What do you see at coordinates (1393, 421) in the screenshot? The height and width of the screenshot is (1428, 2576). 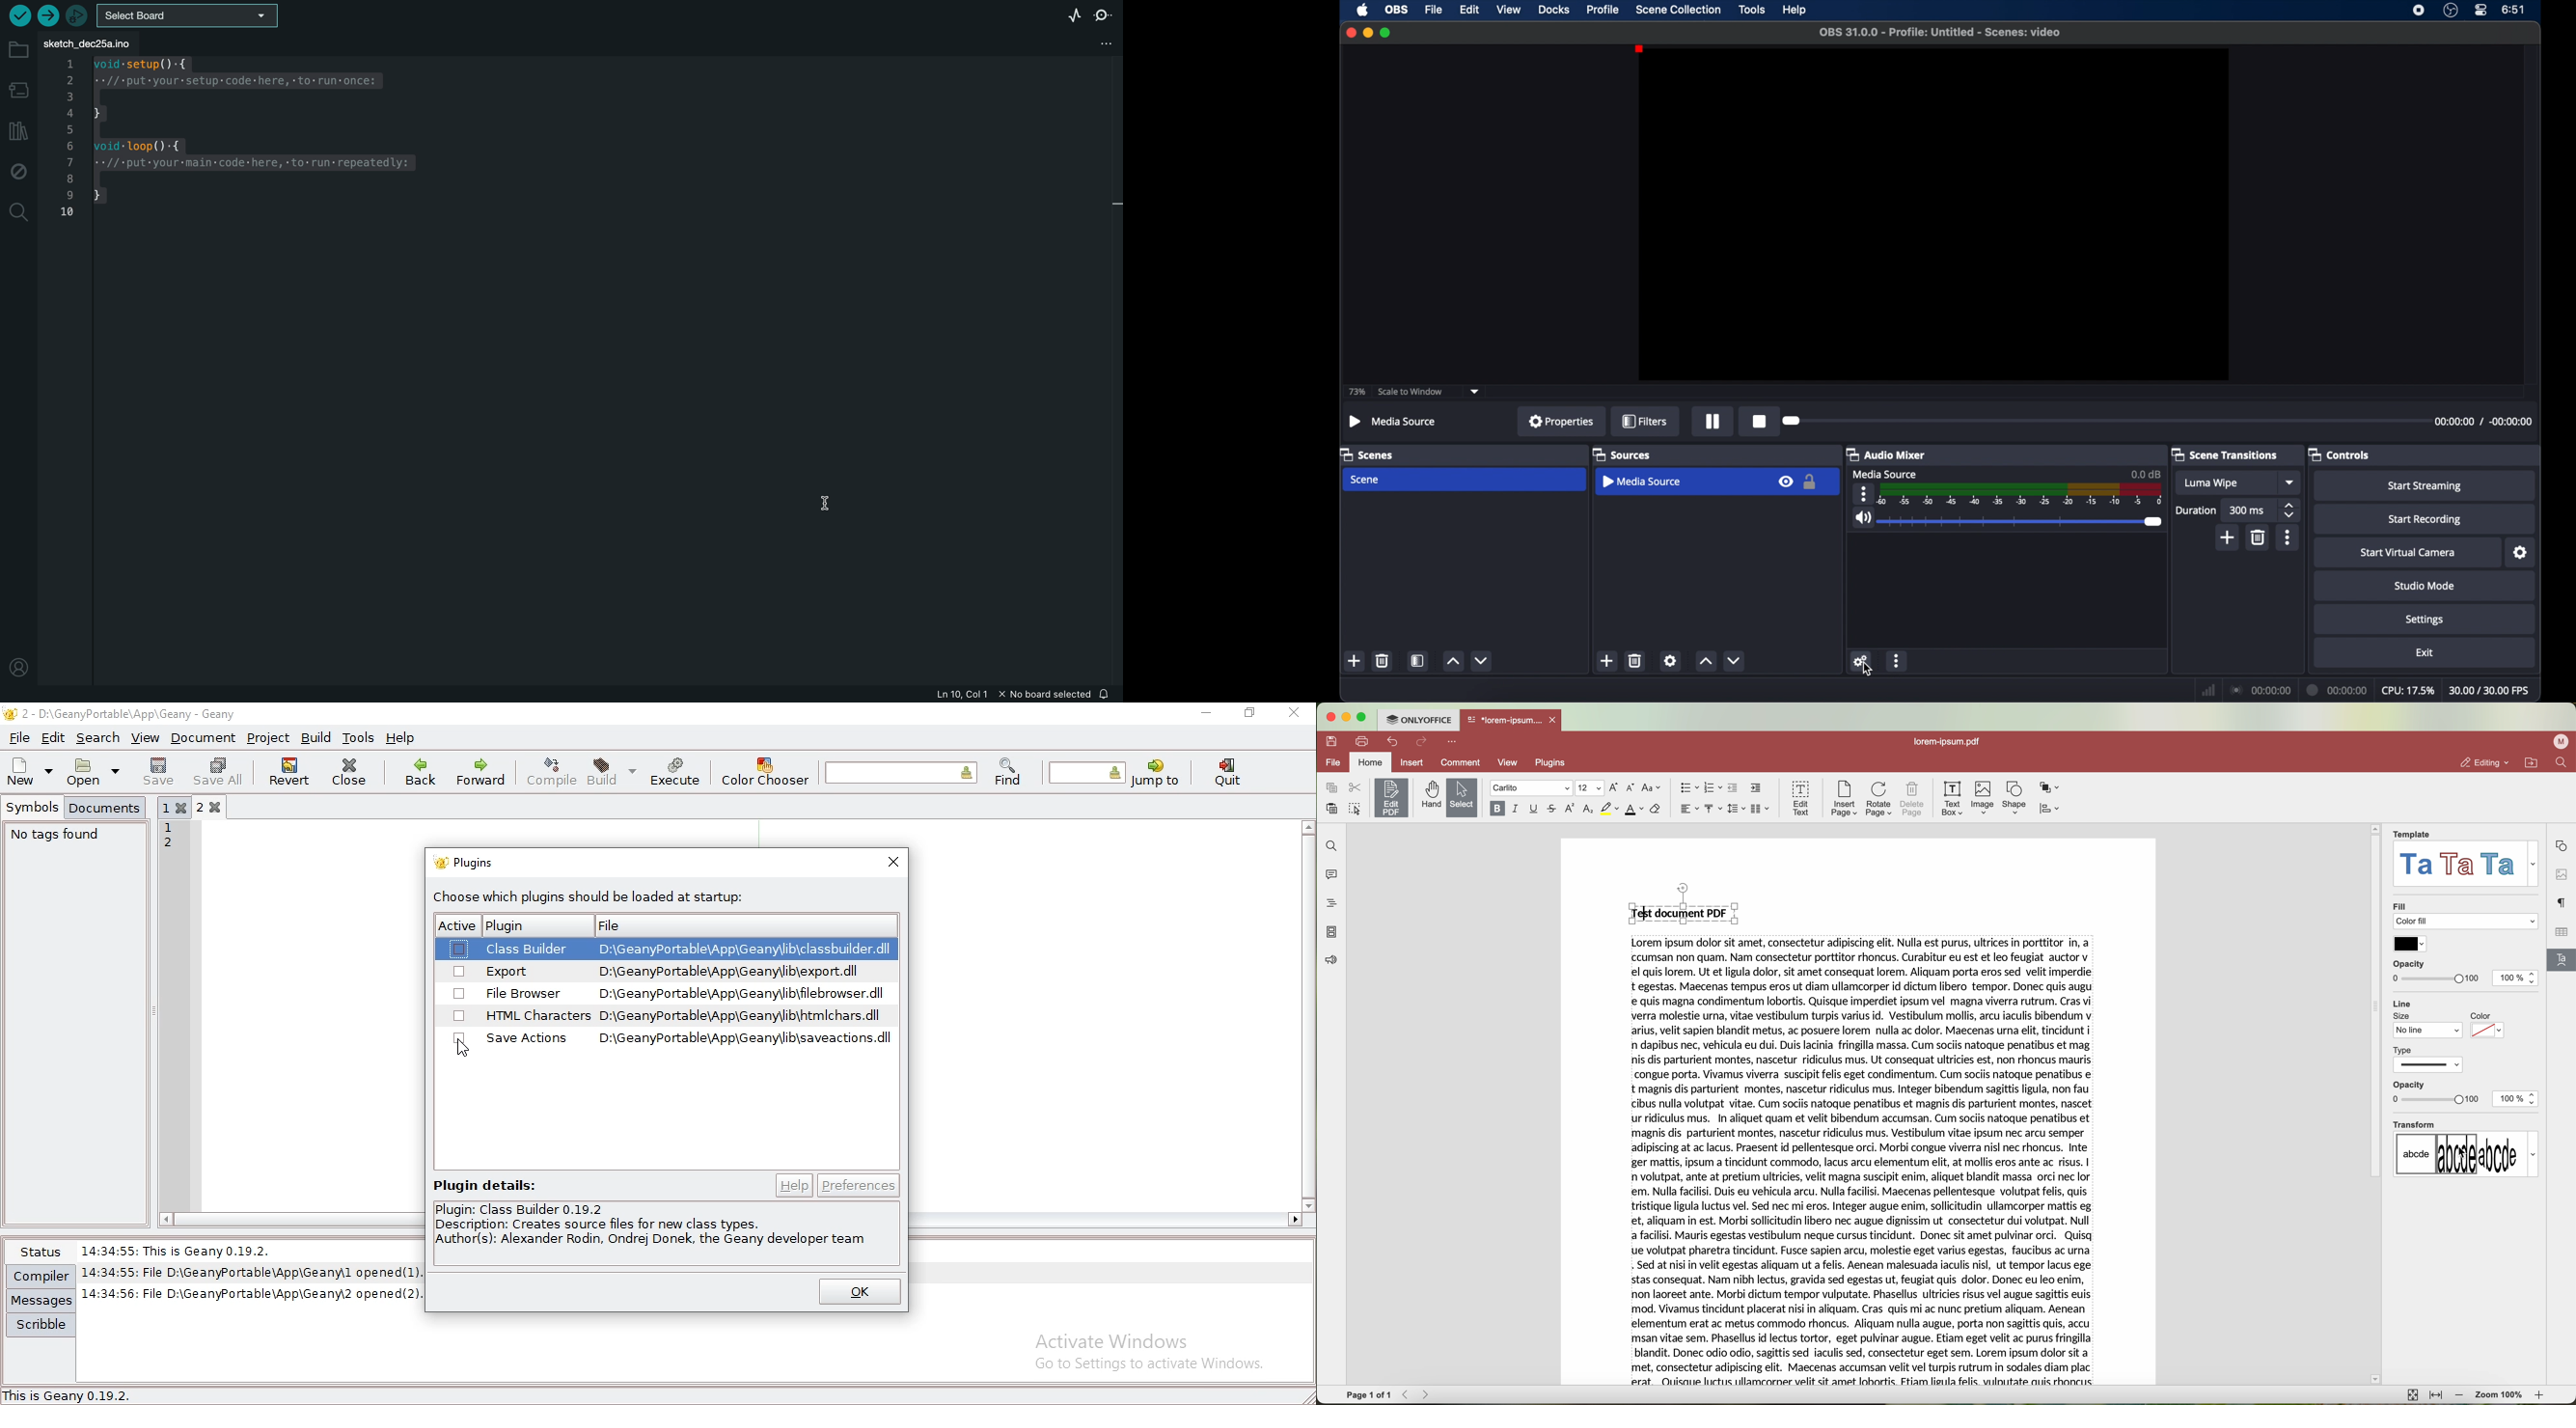 I see `media source` at bounding box center [1393, 421].